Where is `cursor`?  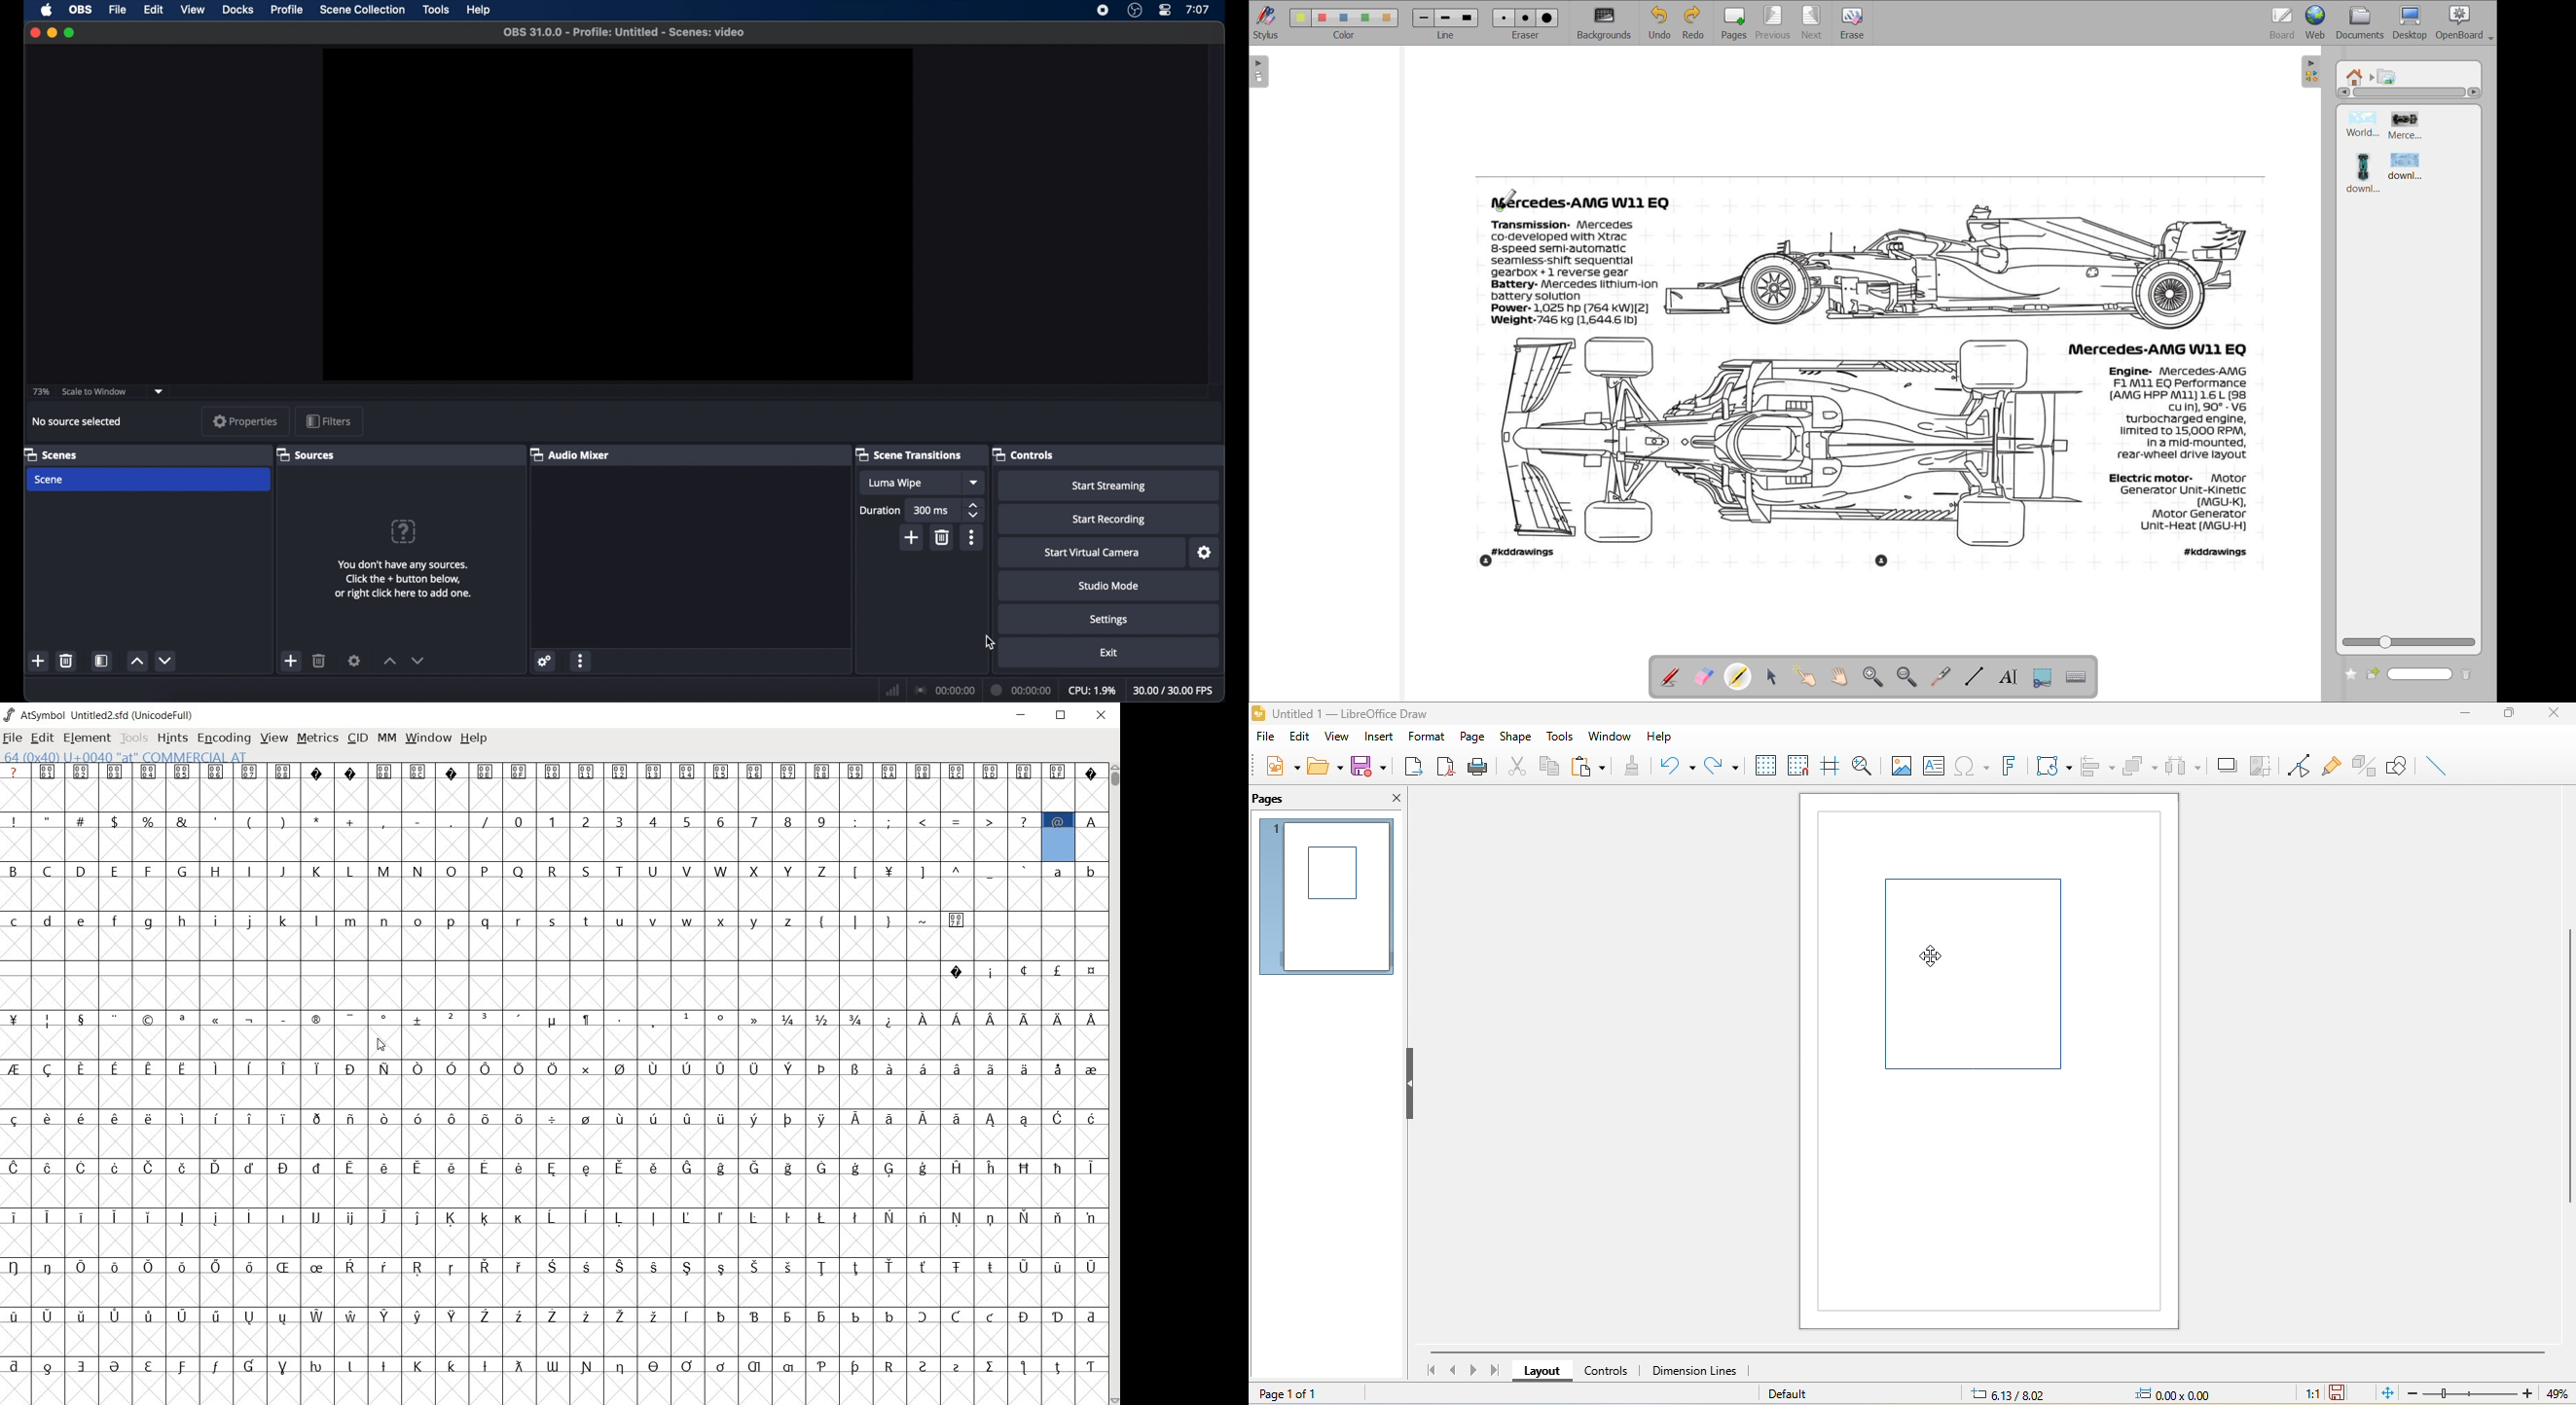
cursor is located at coordinates (990, 643).